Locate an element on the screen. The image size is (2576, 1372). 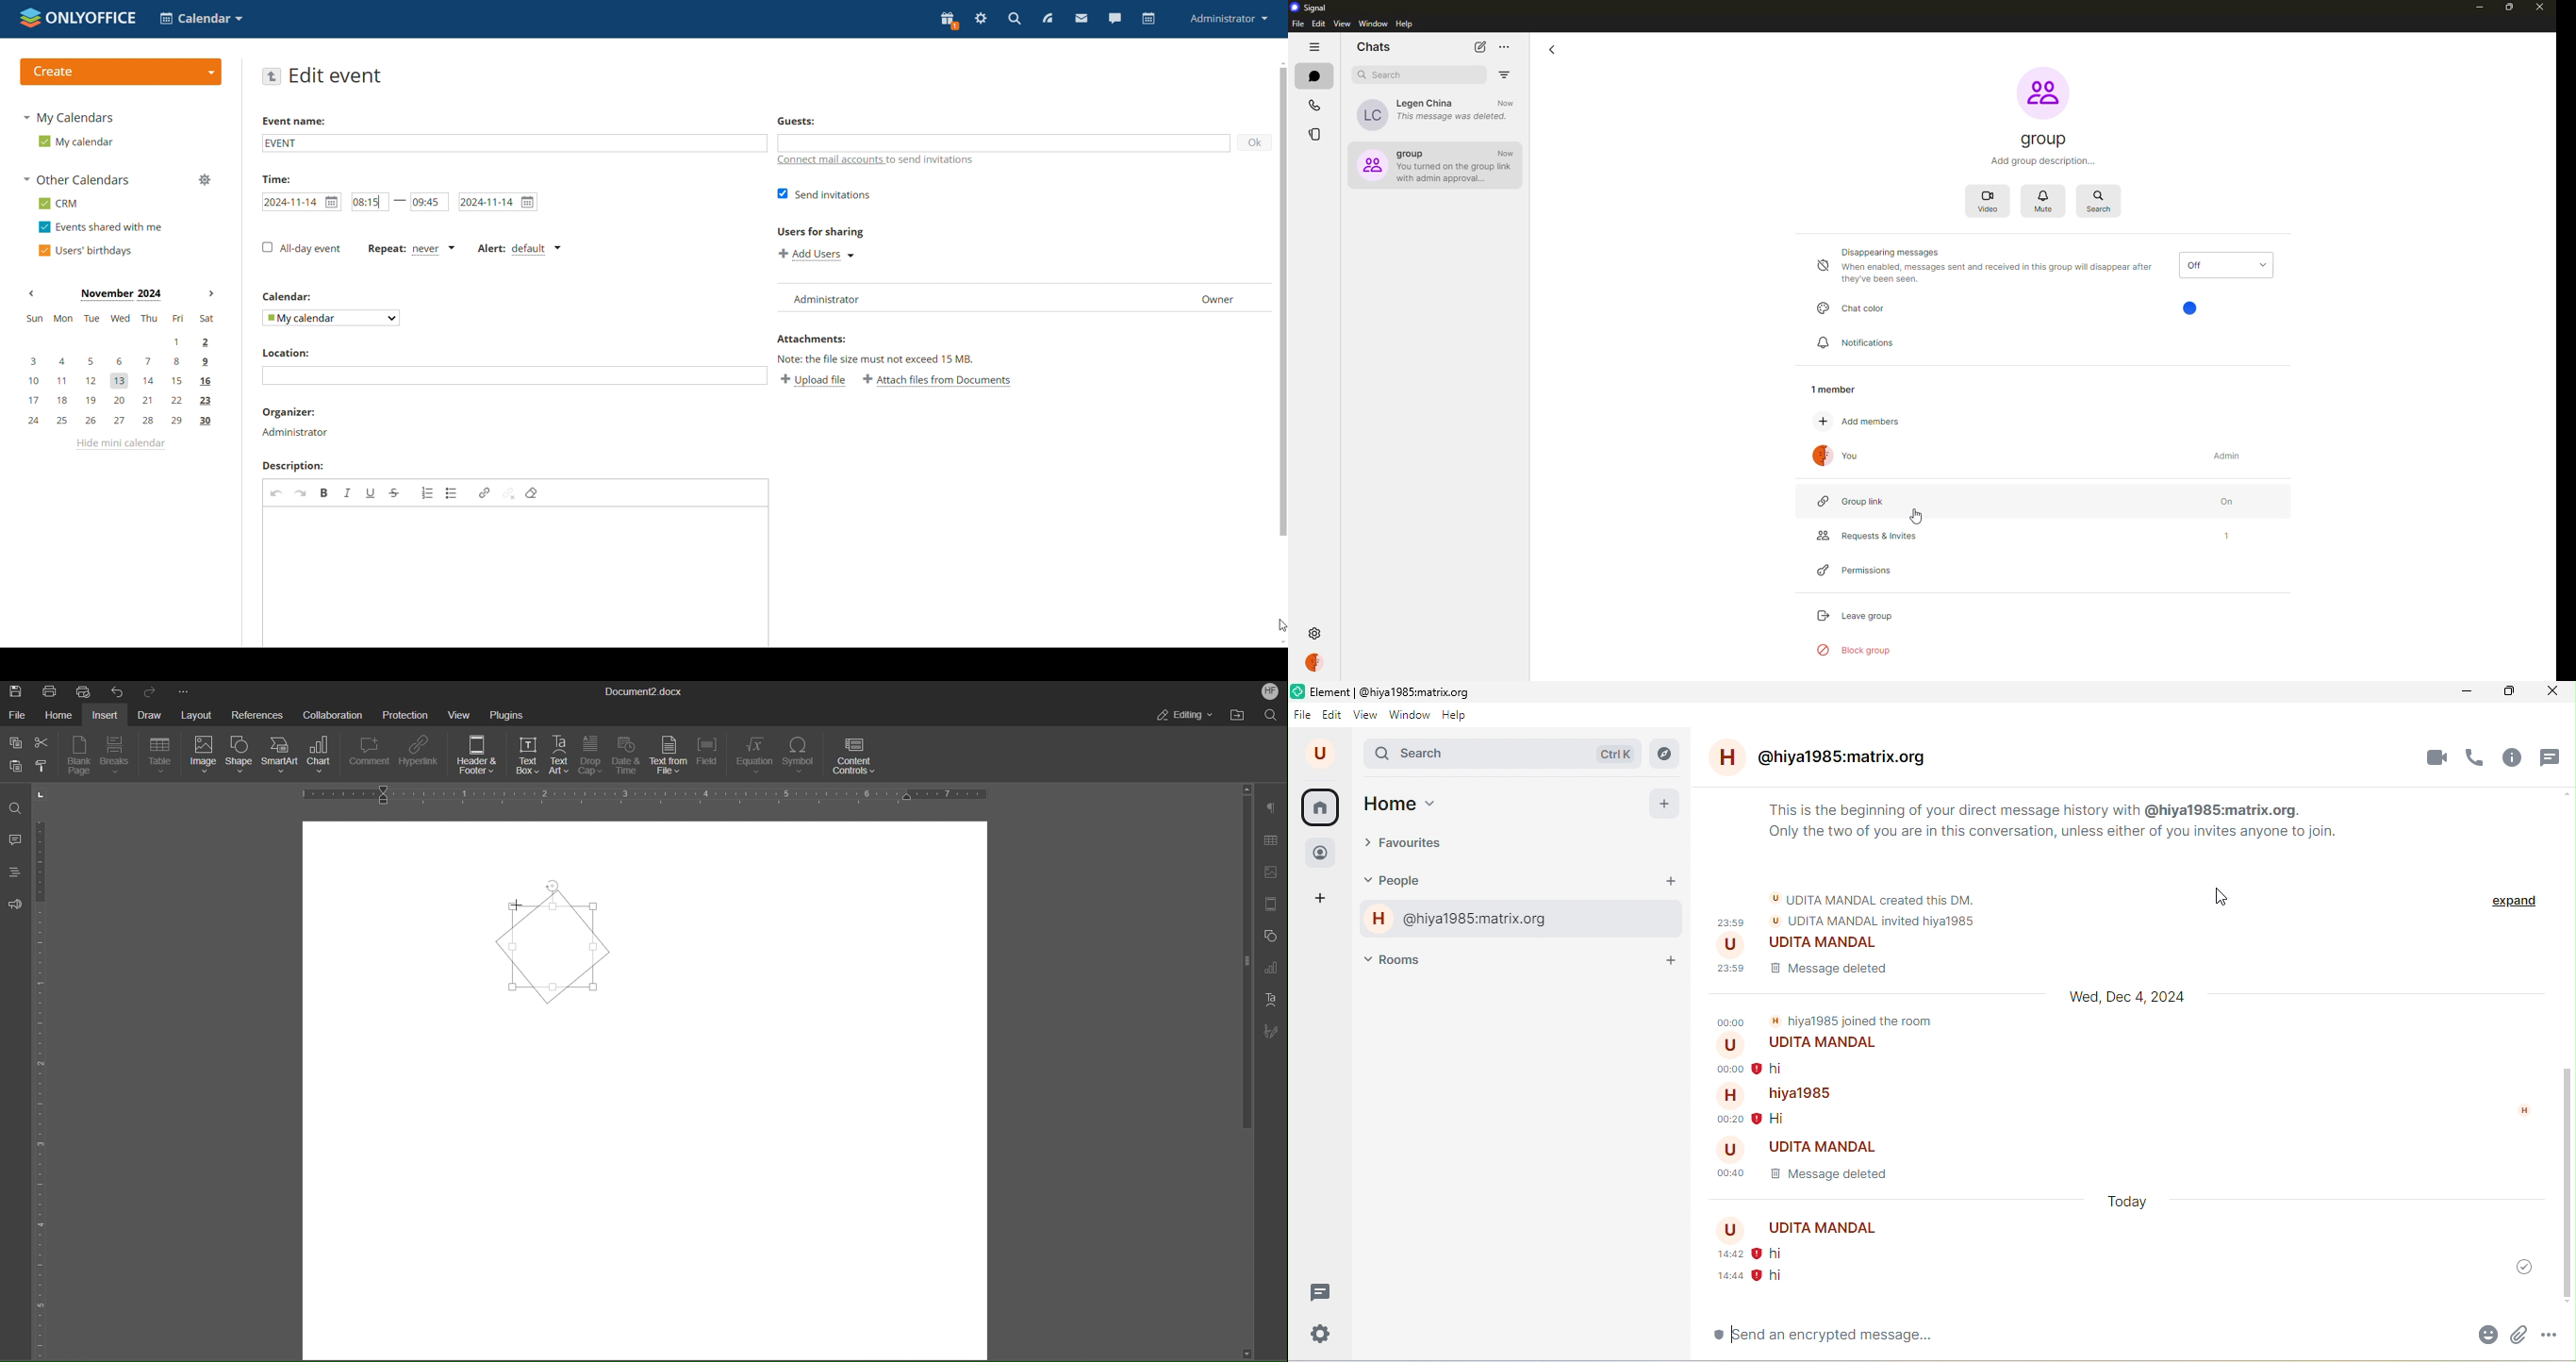
Save is located at coordinates (17, 690).